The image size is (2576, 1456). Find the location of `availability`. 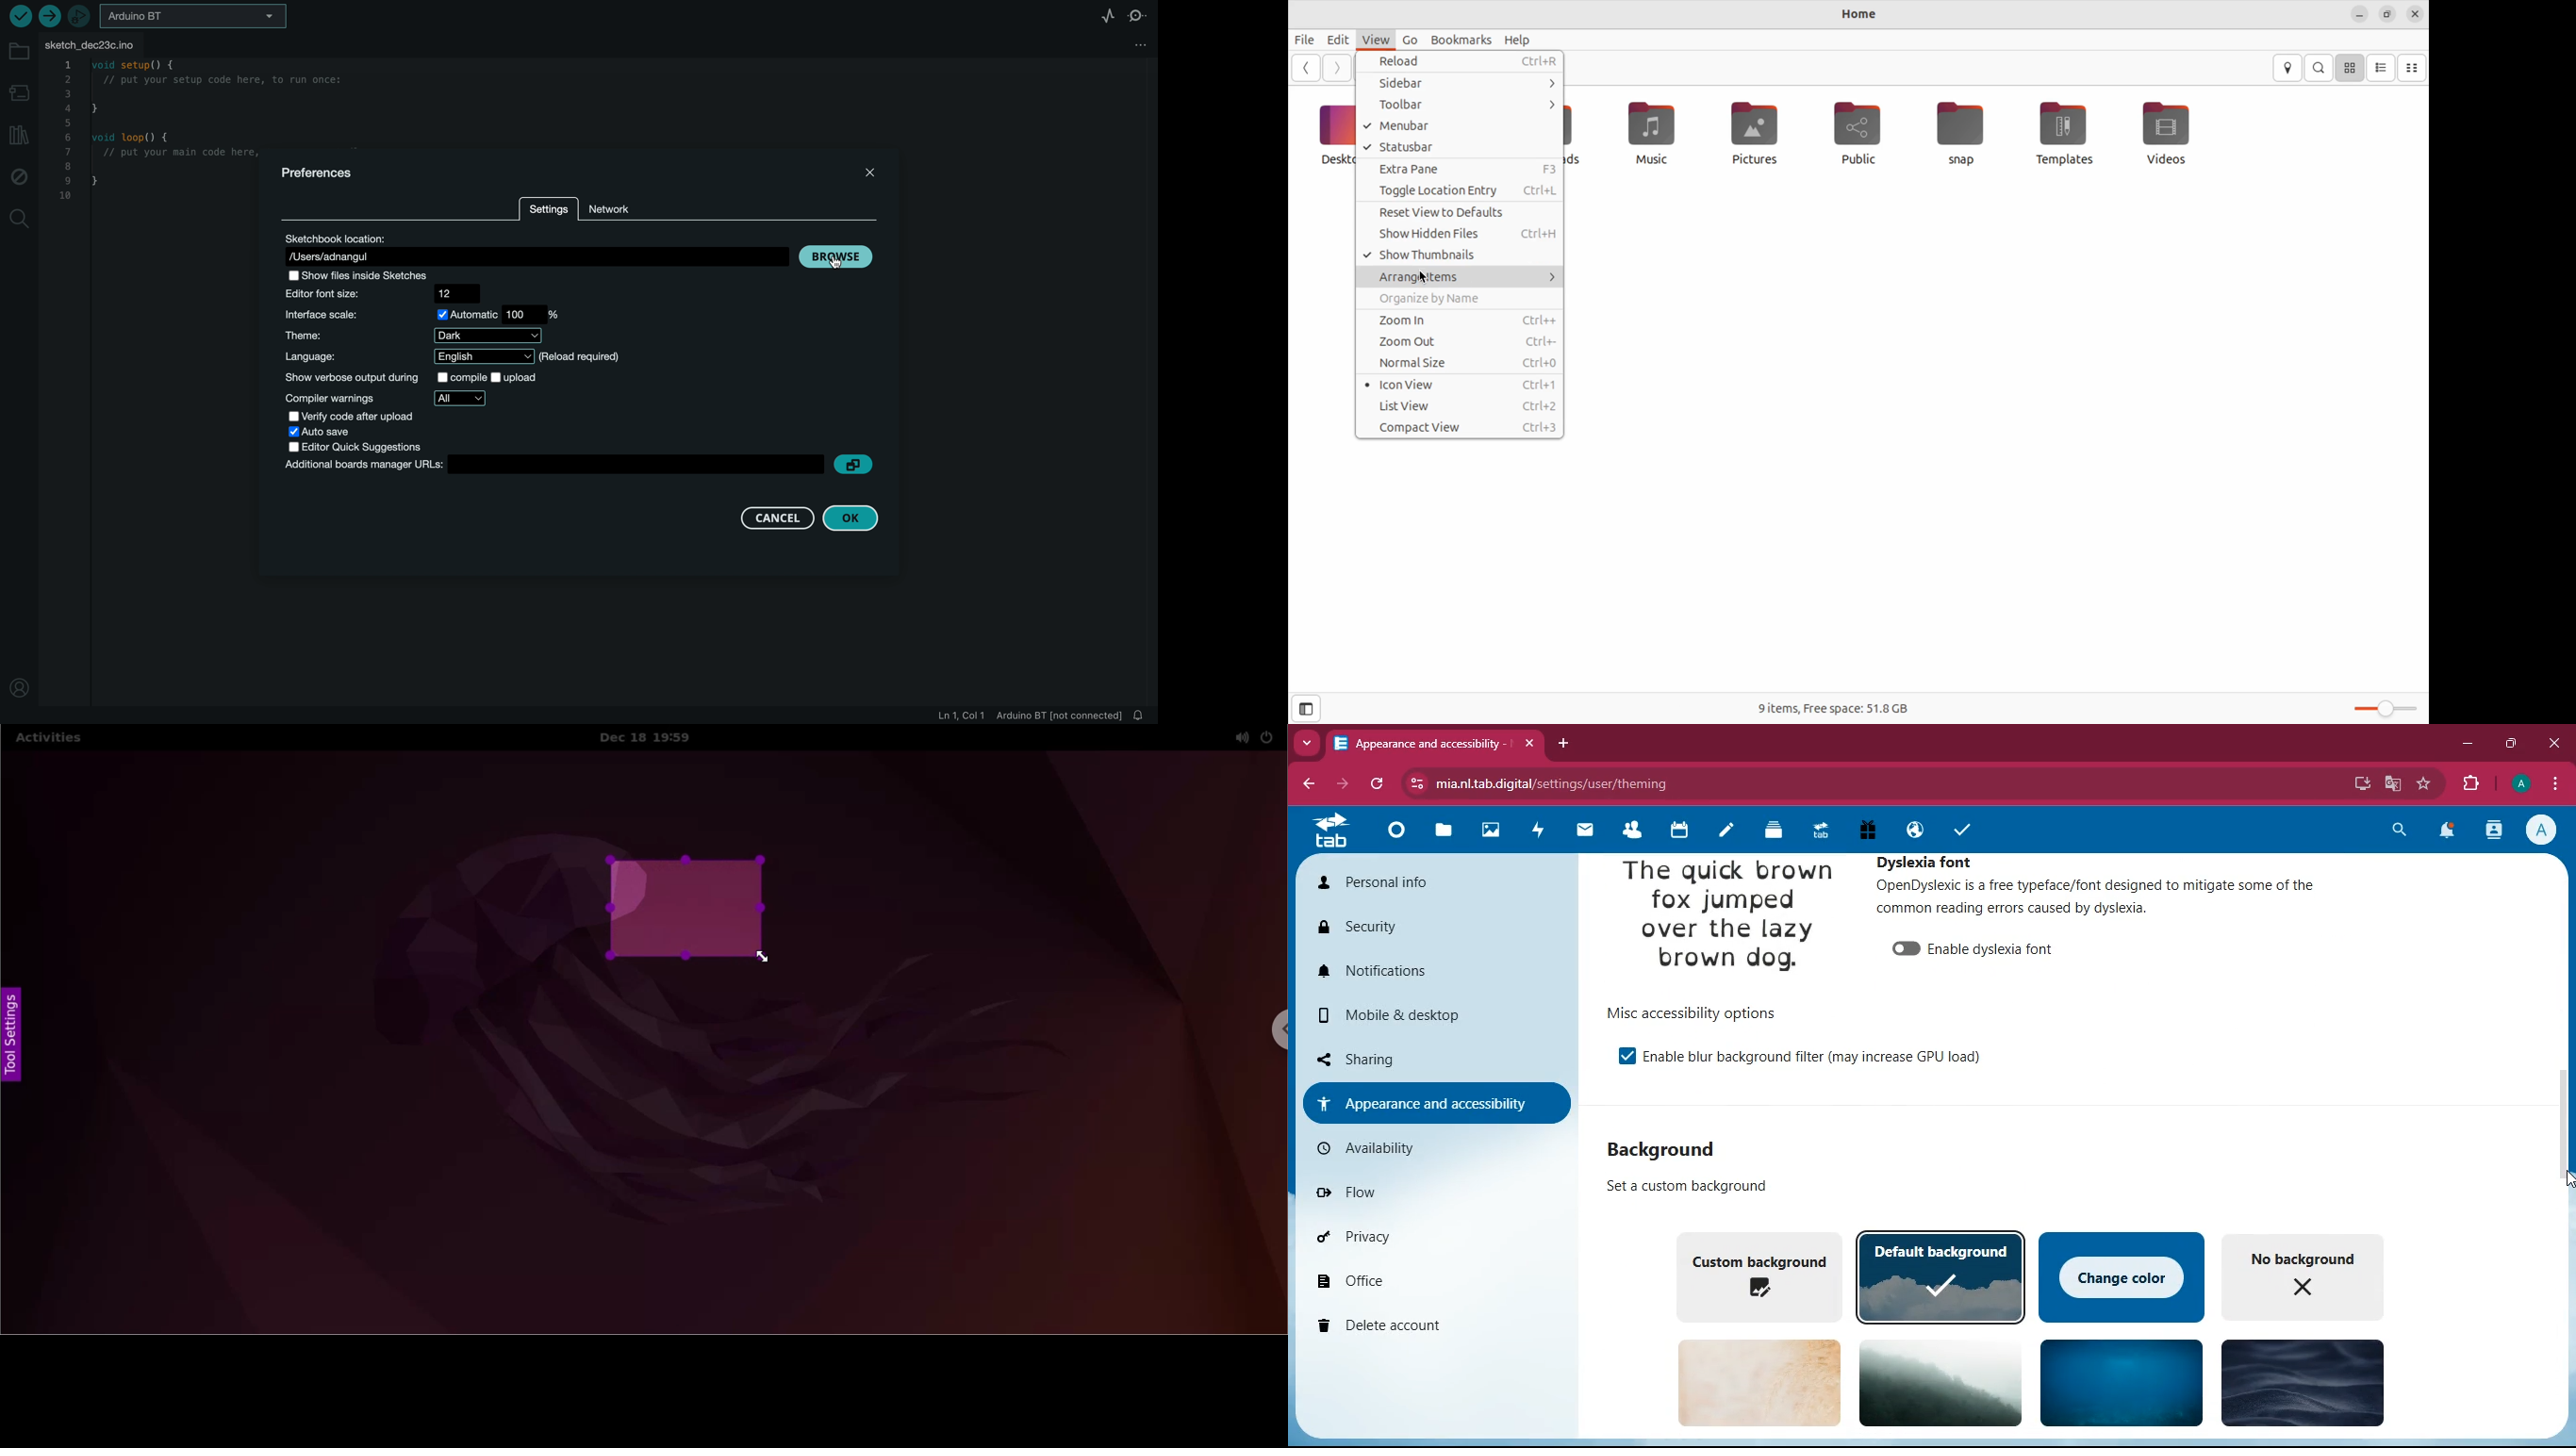

availability is located at coordinates (1388, 1148).